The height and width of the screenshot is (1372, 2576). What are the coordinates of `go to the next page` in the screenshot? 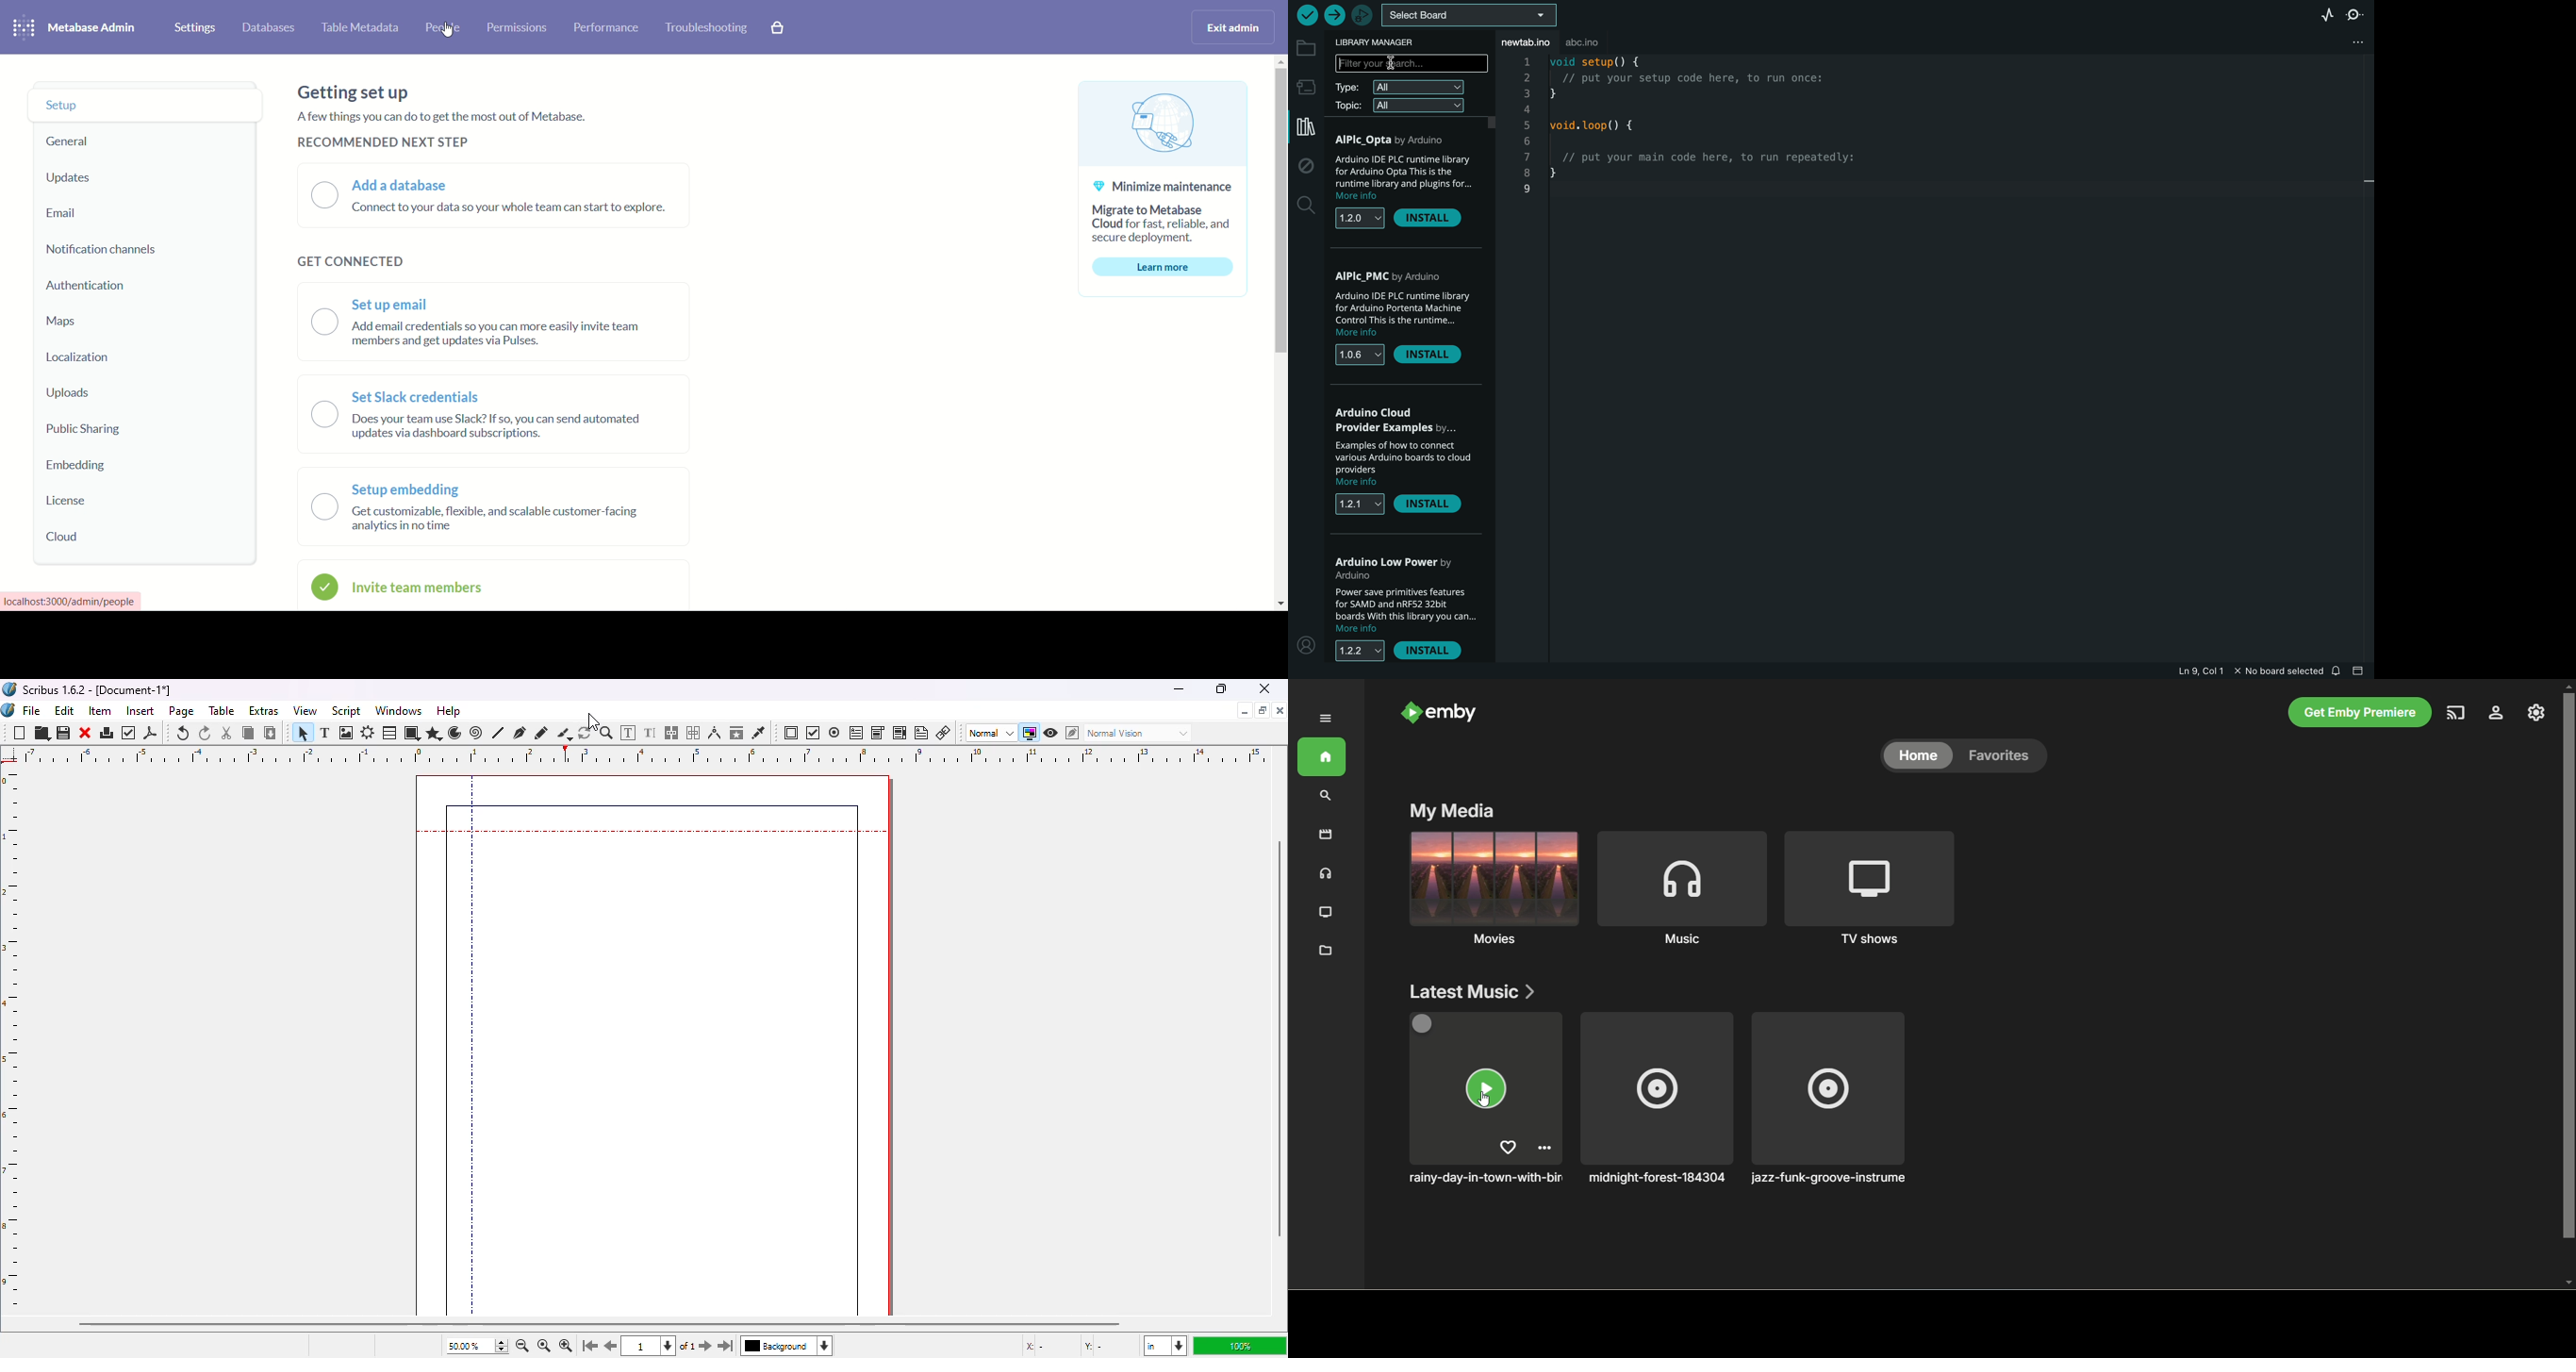 It's located at (705, 1344).